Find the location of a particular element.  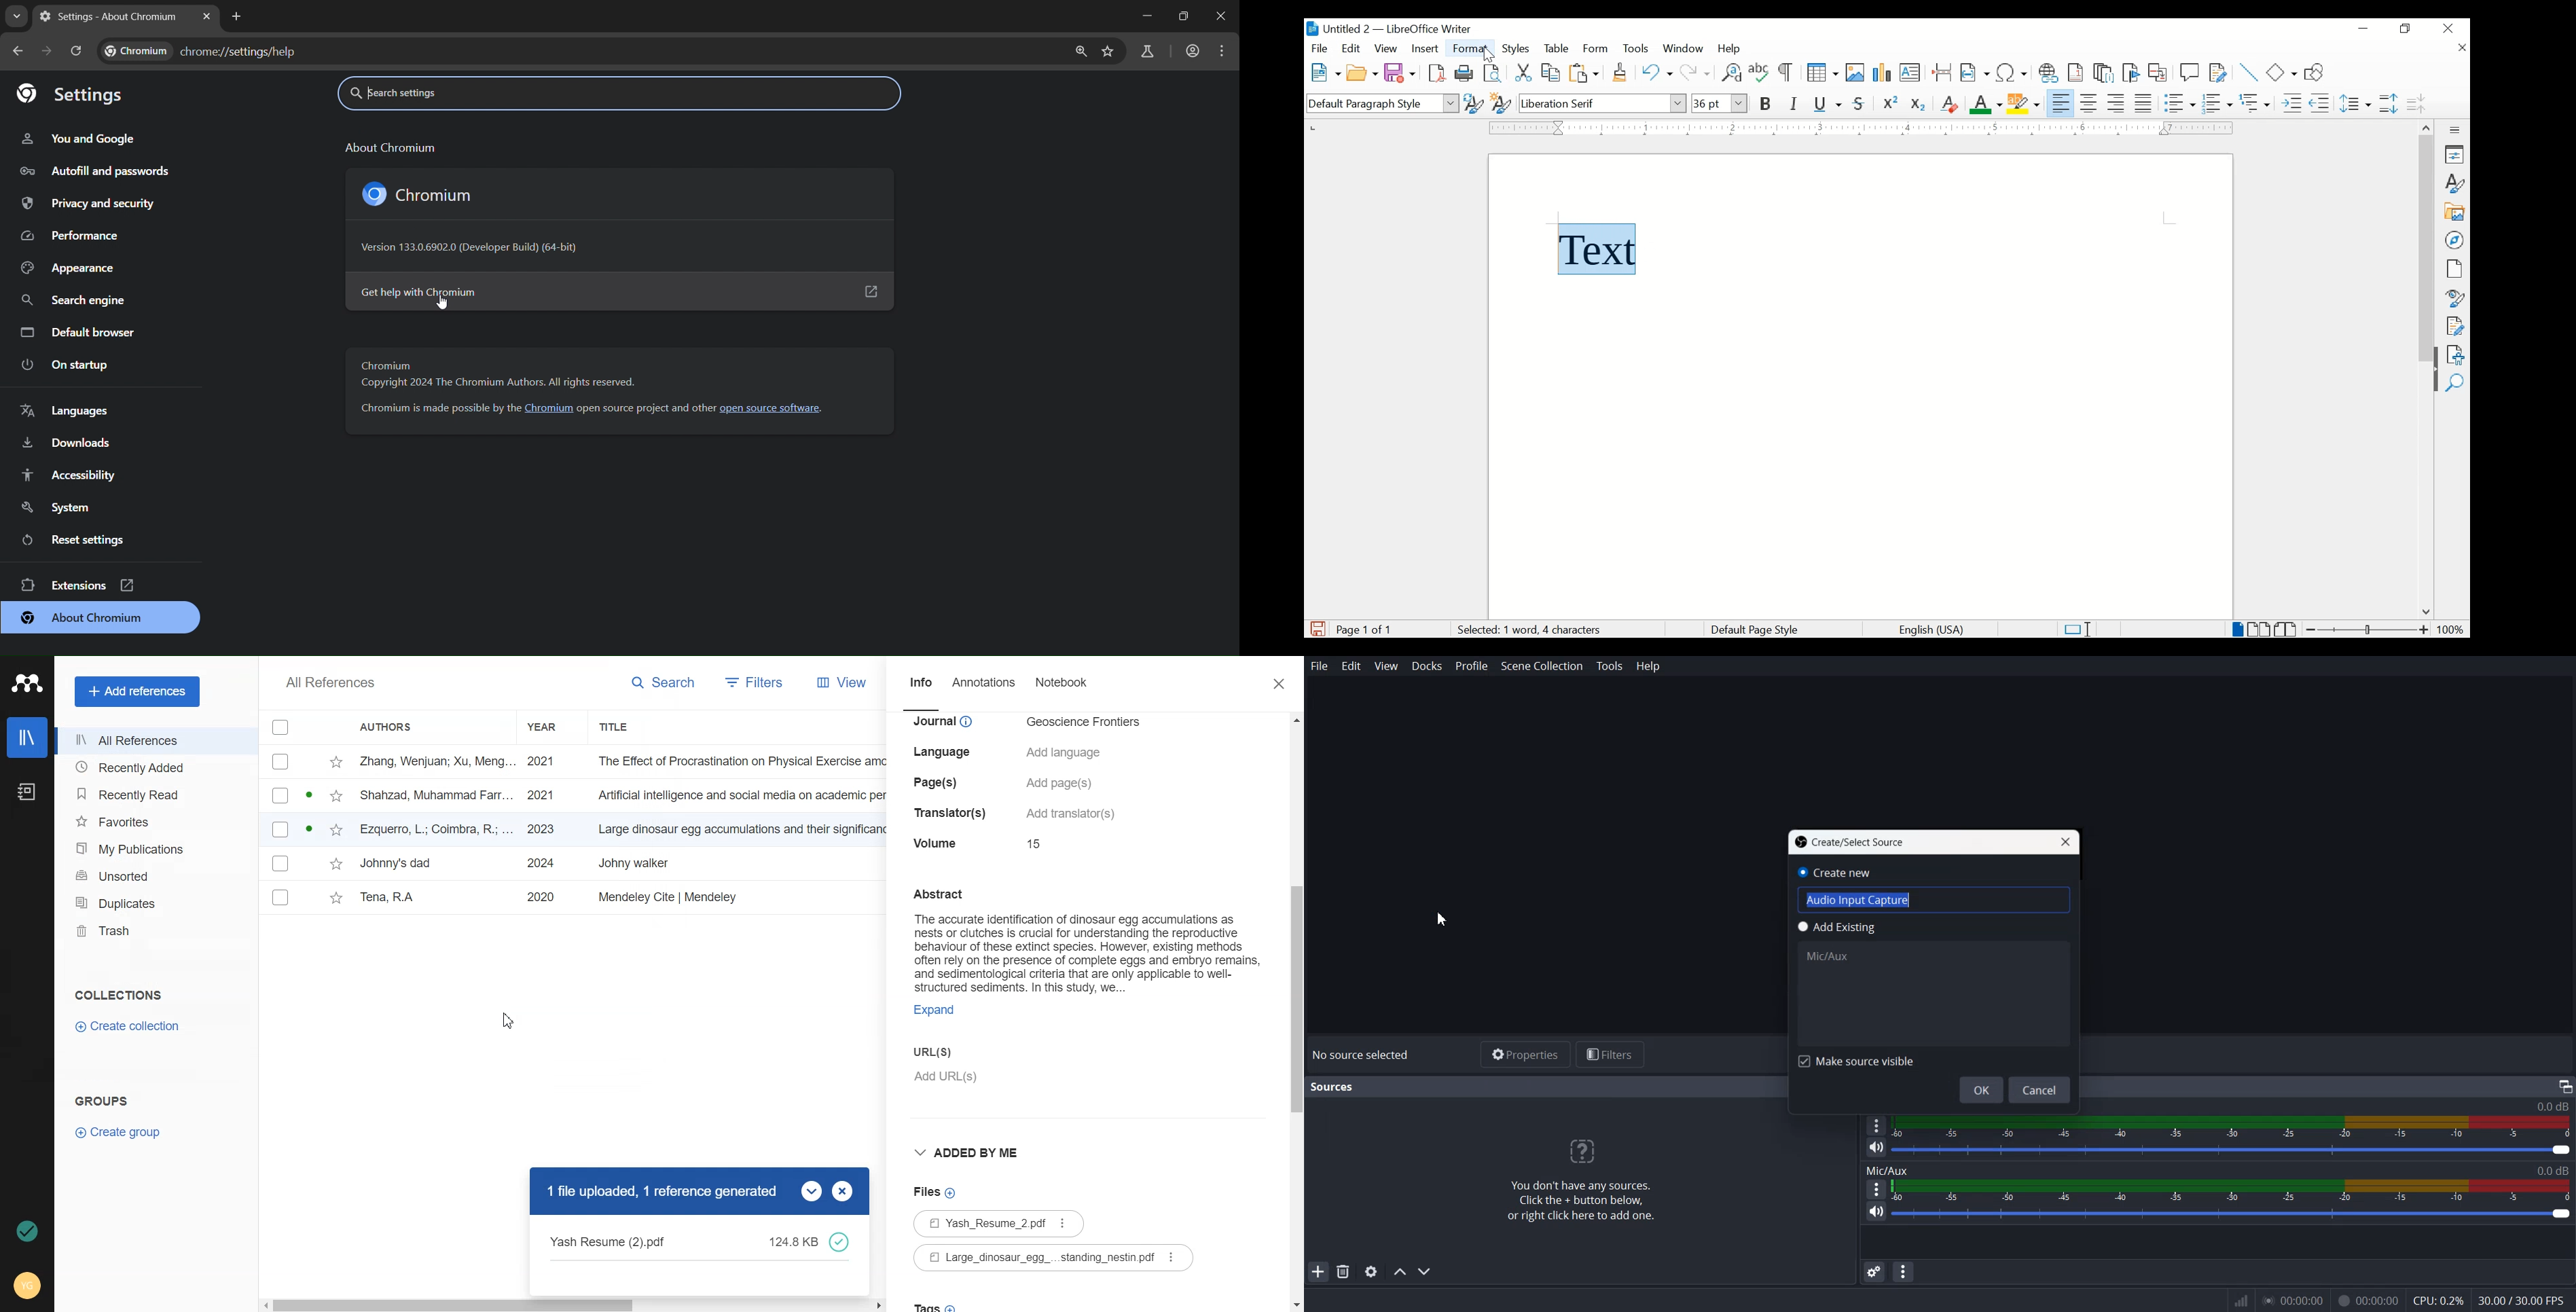

Profile is located at coordinates (1472, 666).